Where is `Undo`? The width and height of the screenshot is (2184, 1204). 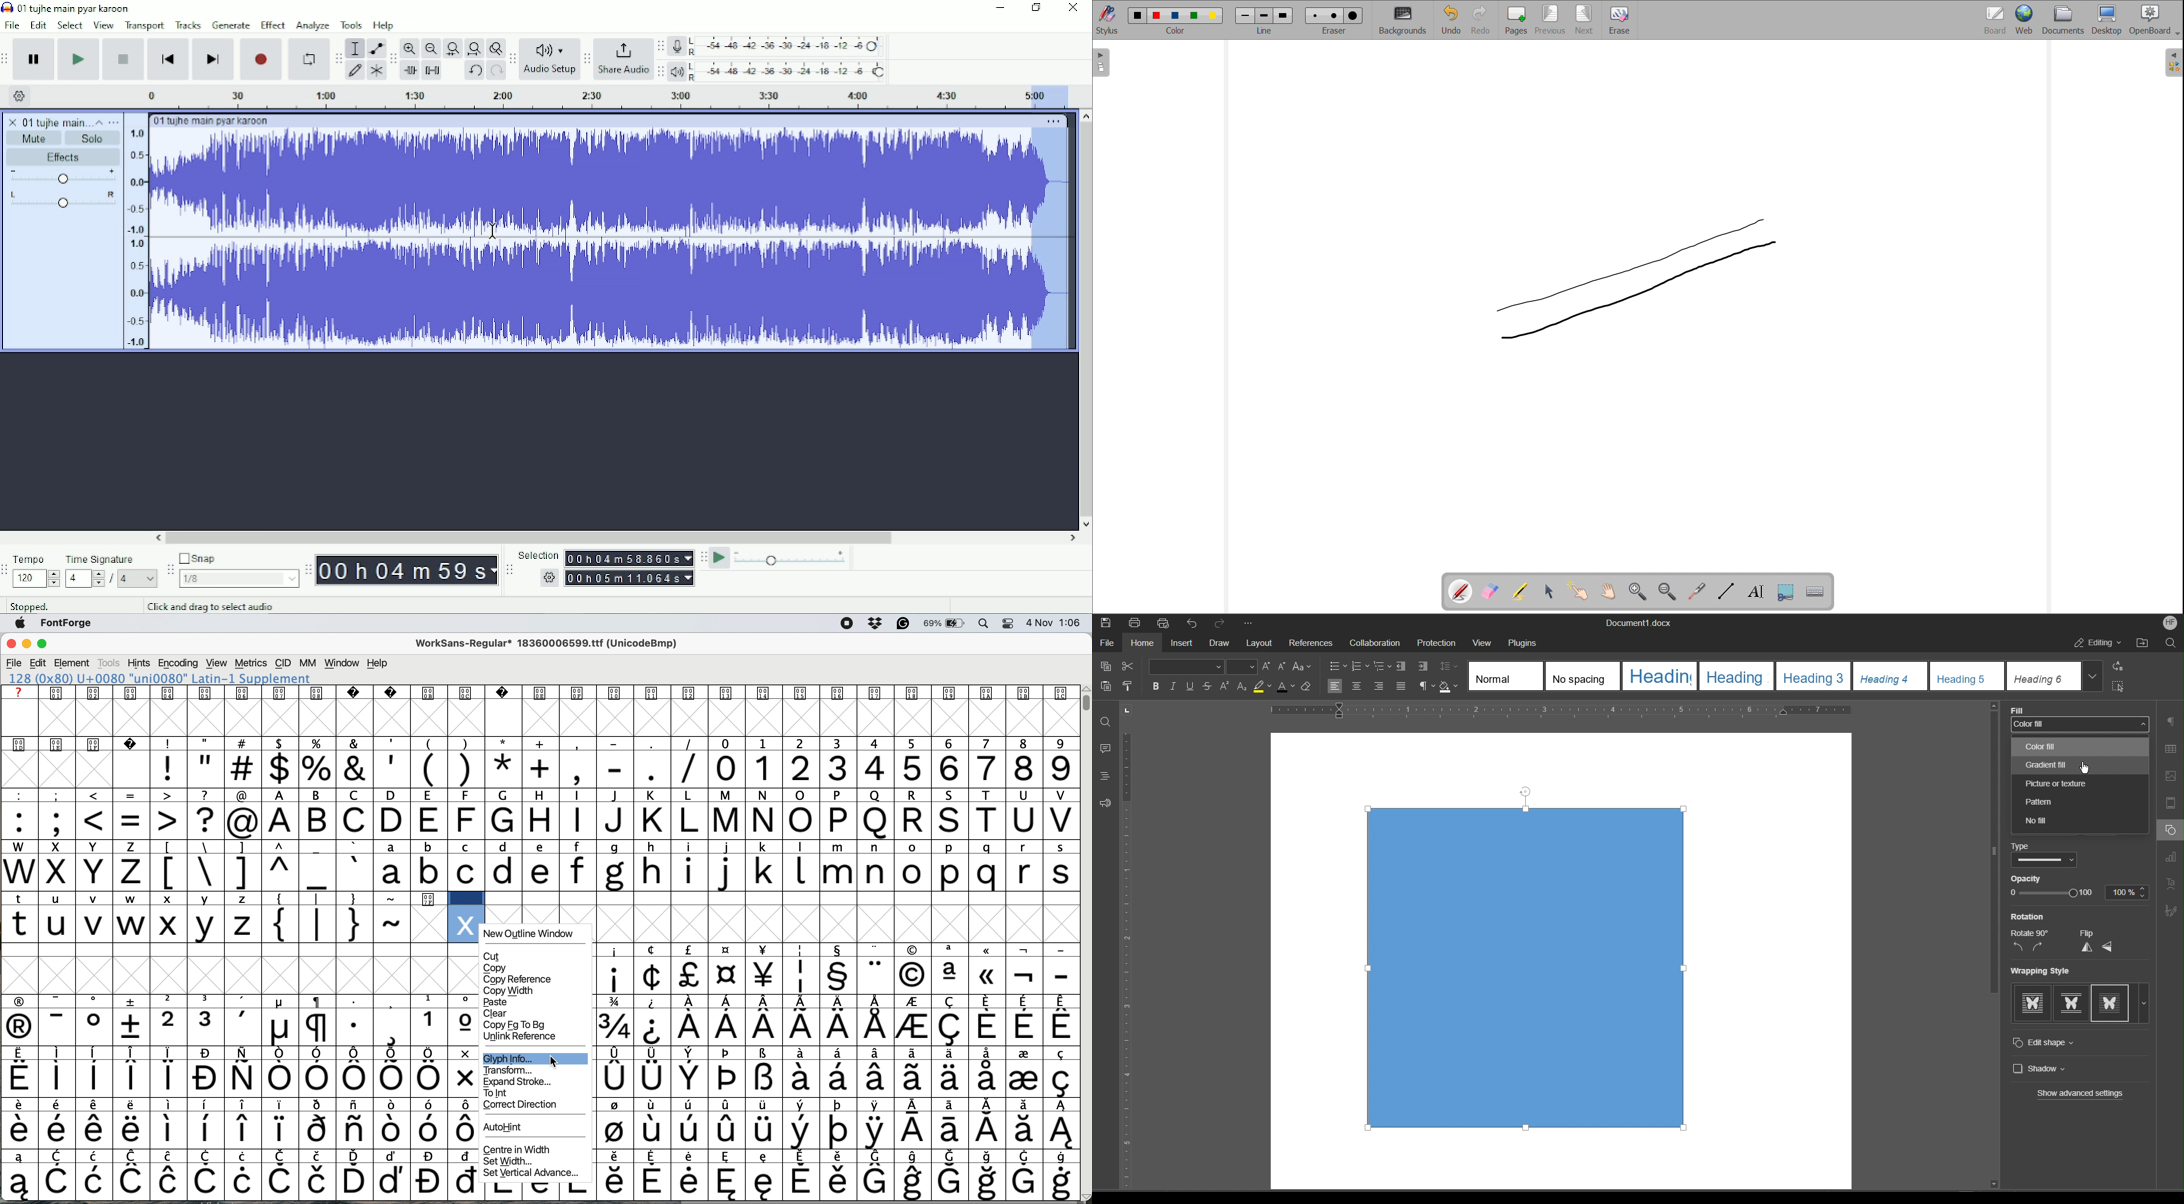 Undo is located at coordinates (475, 70).